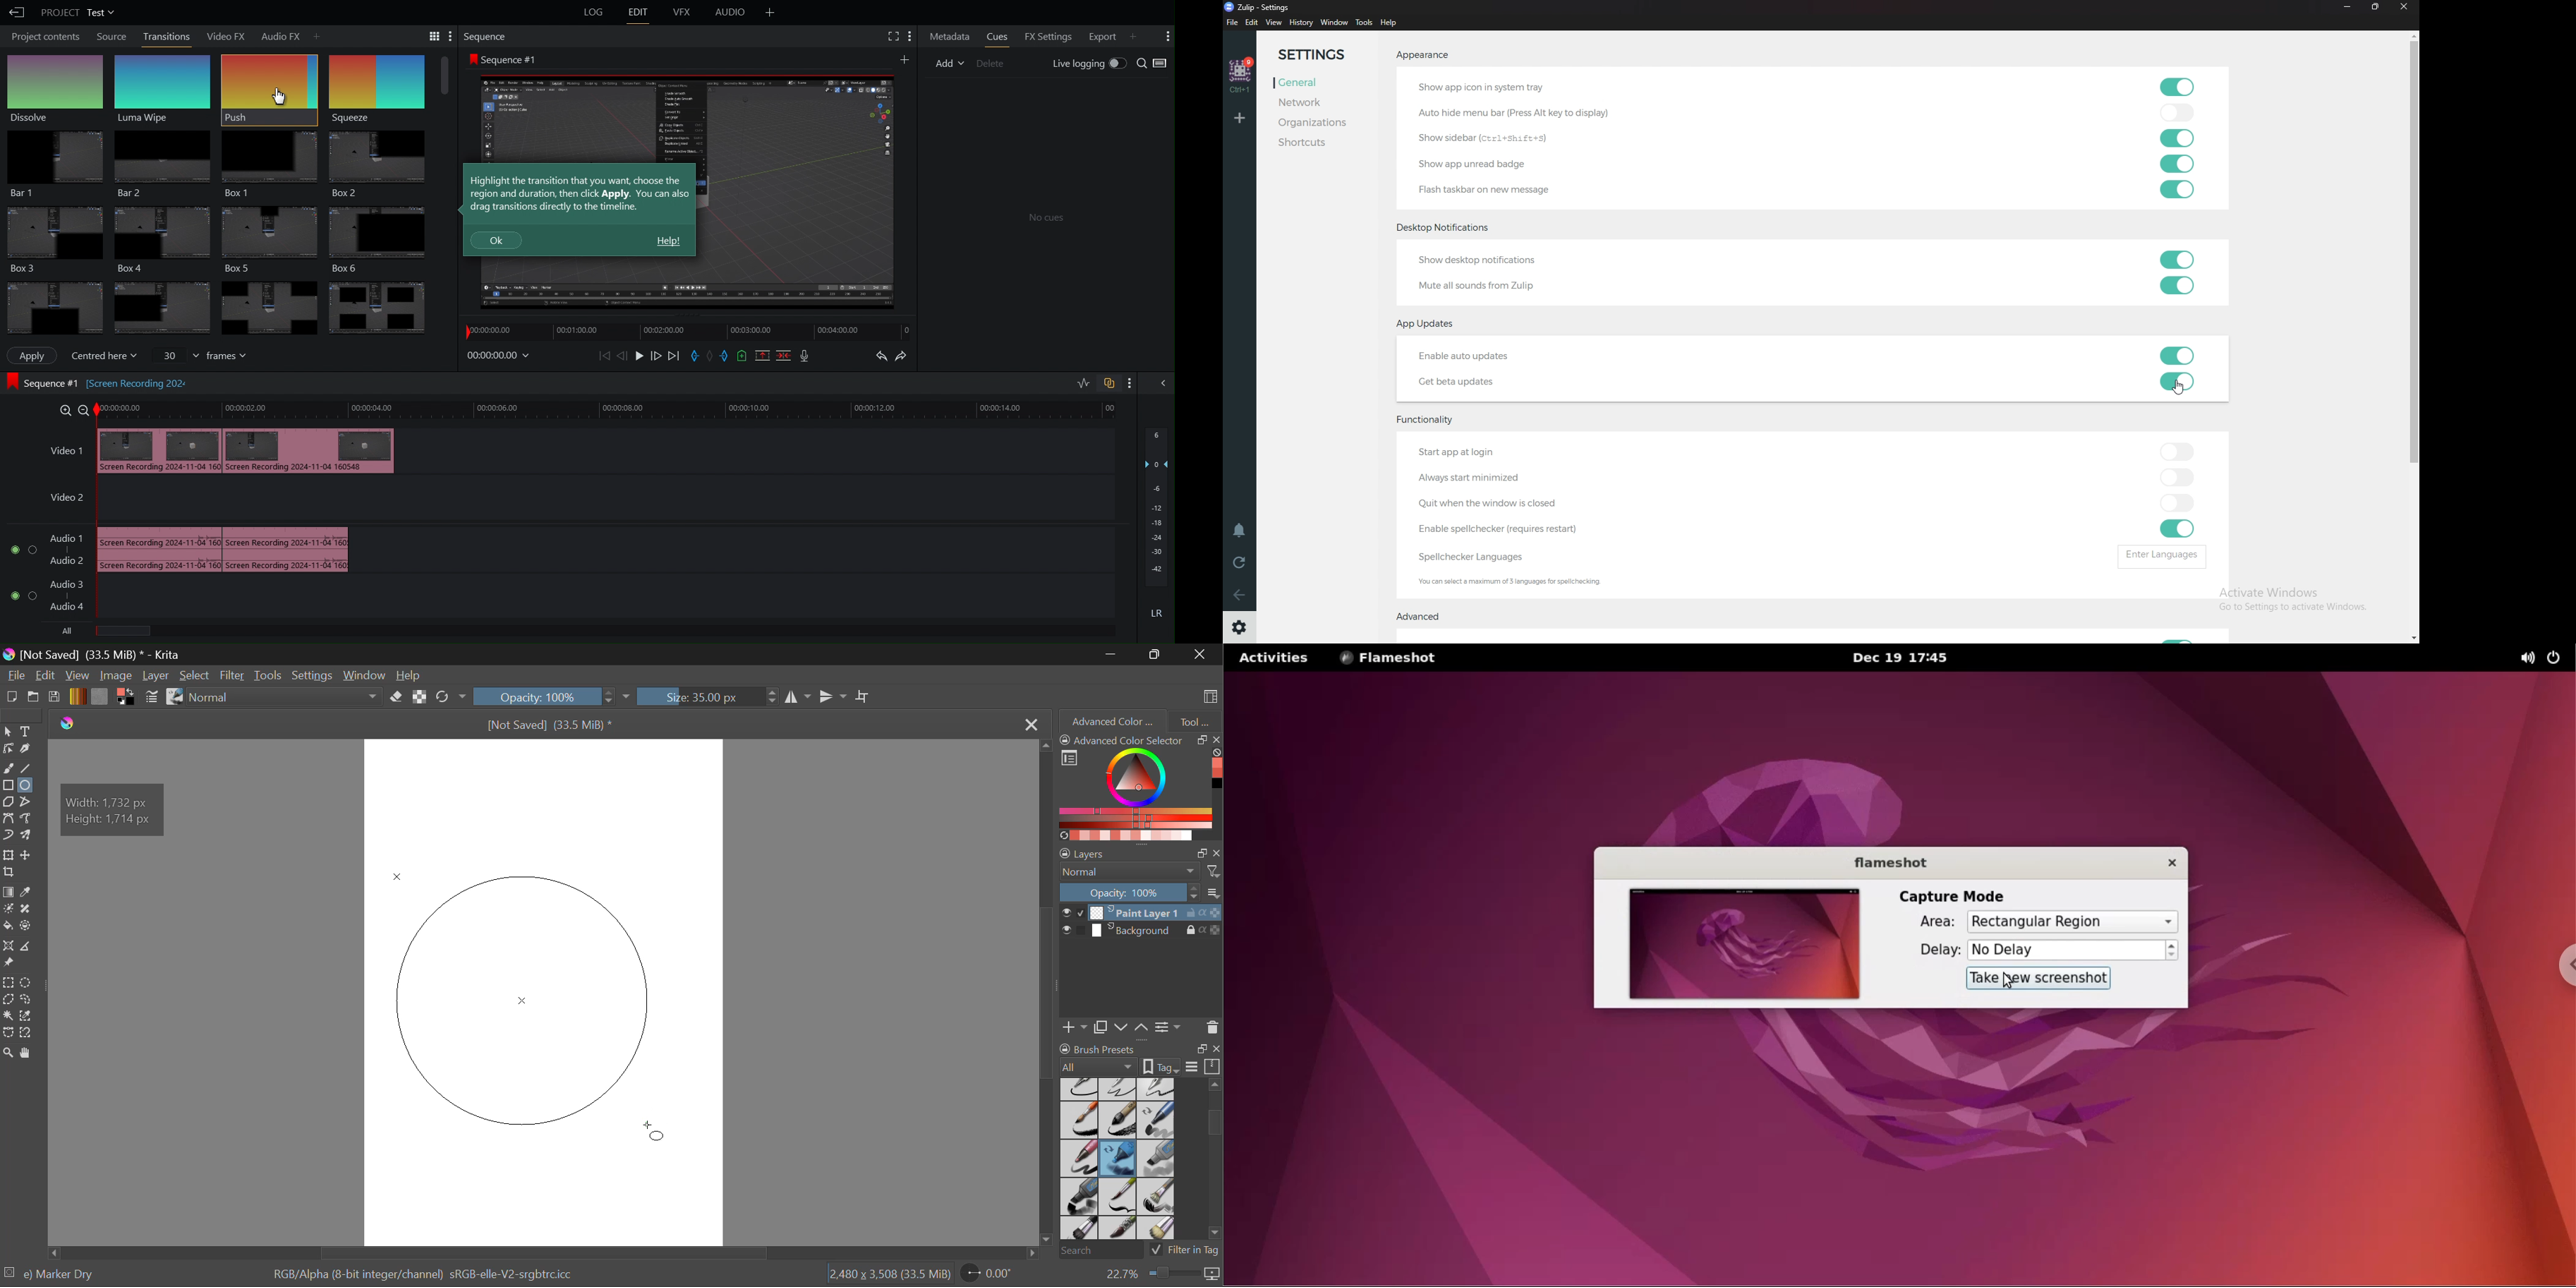 The image size is (2576, 1288). Describe the element at coordinates (1472, 478) in the screenshot. I see `Always start minimized` at that location.